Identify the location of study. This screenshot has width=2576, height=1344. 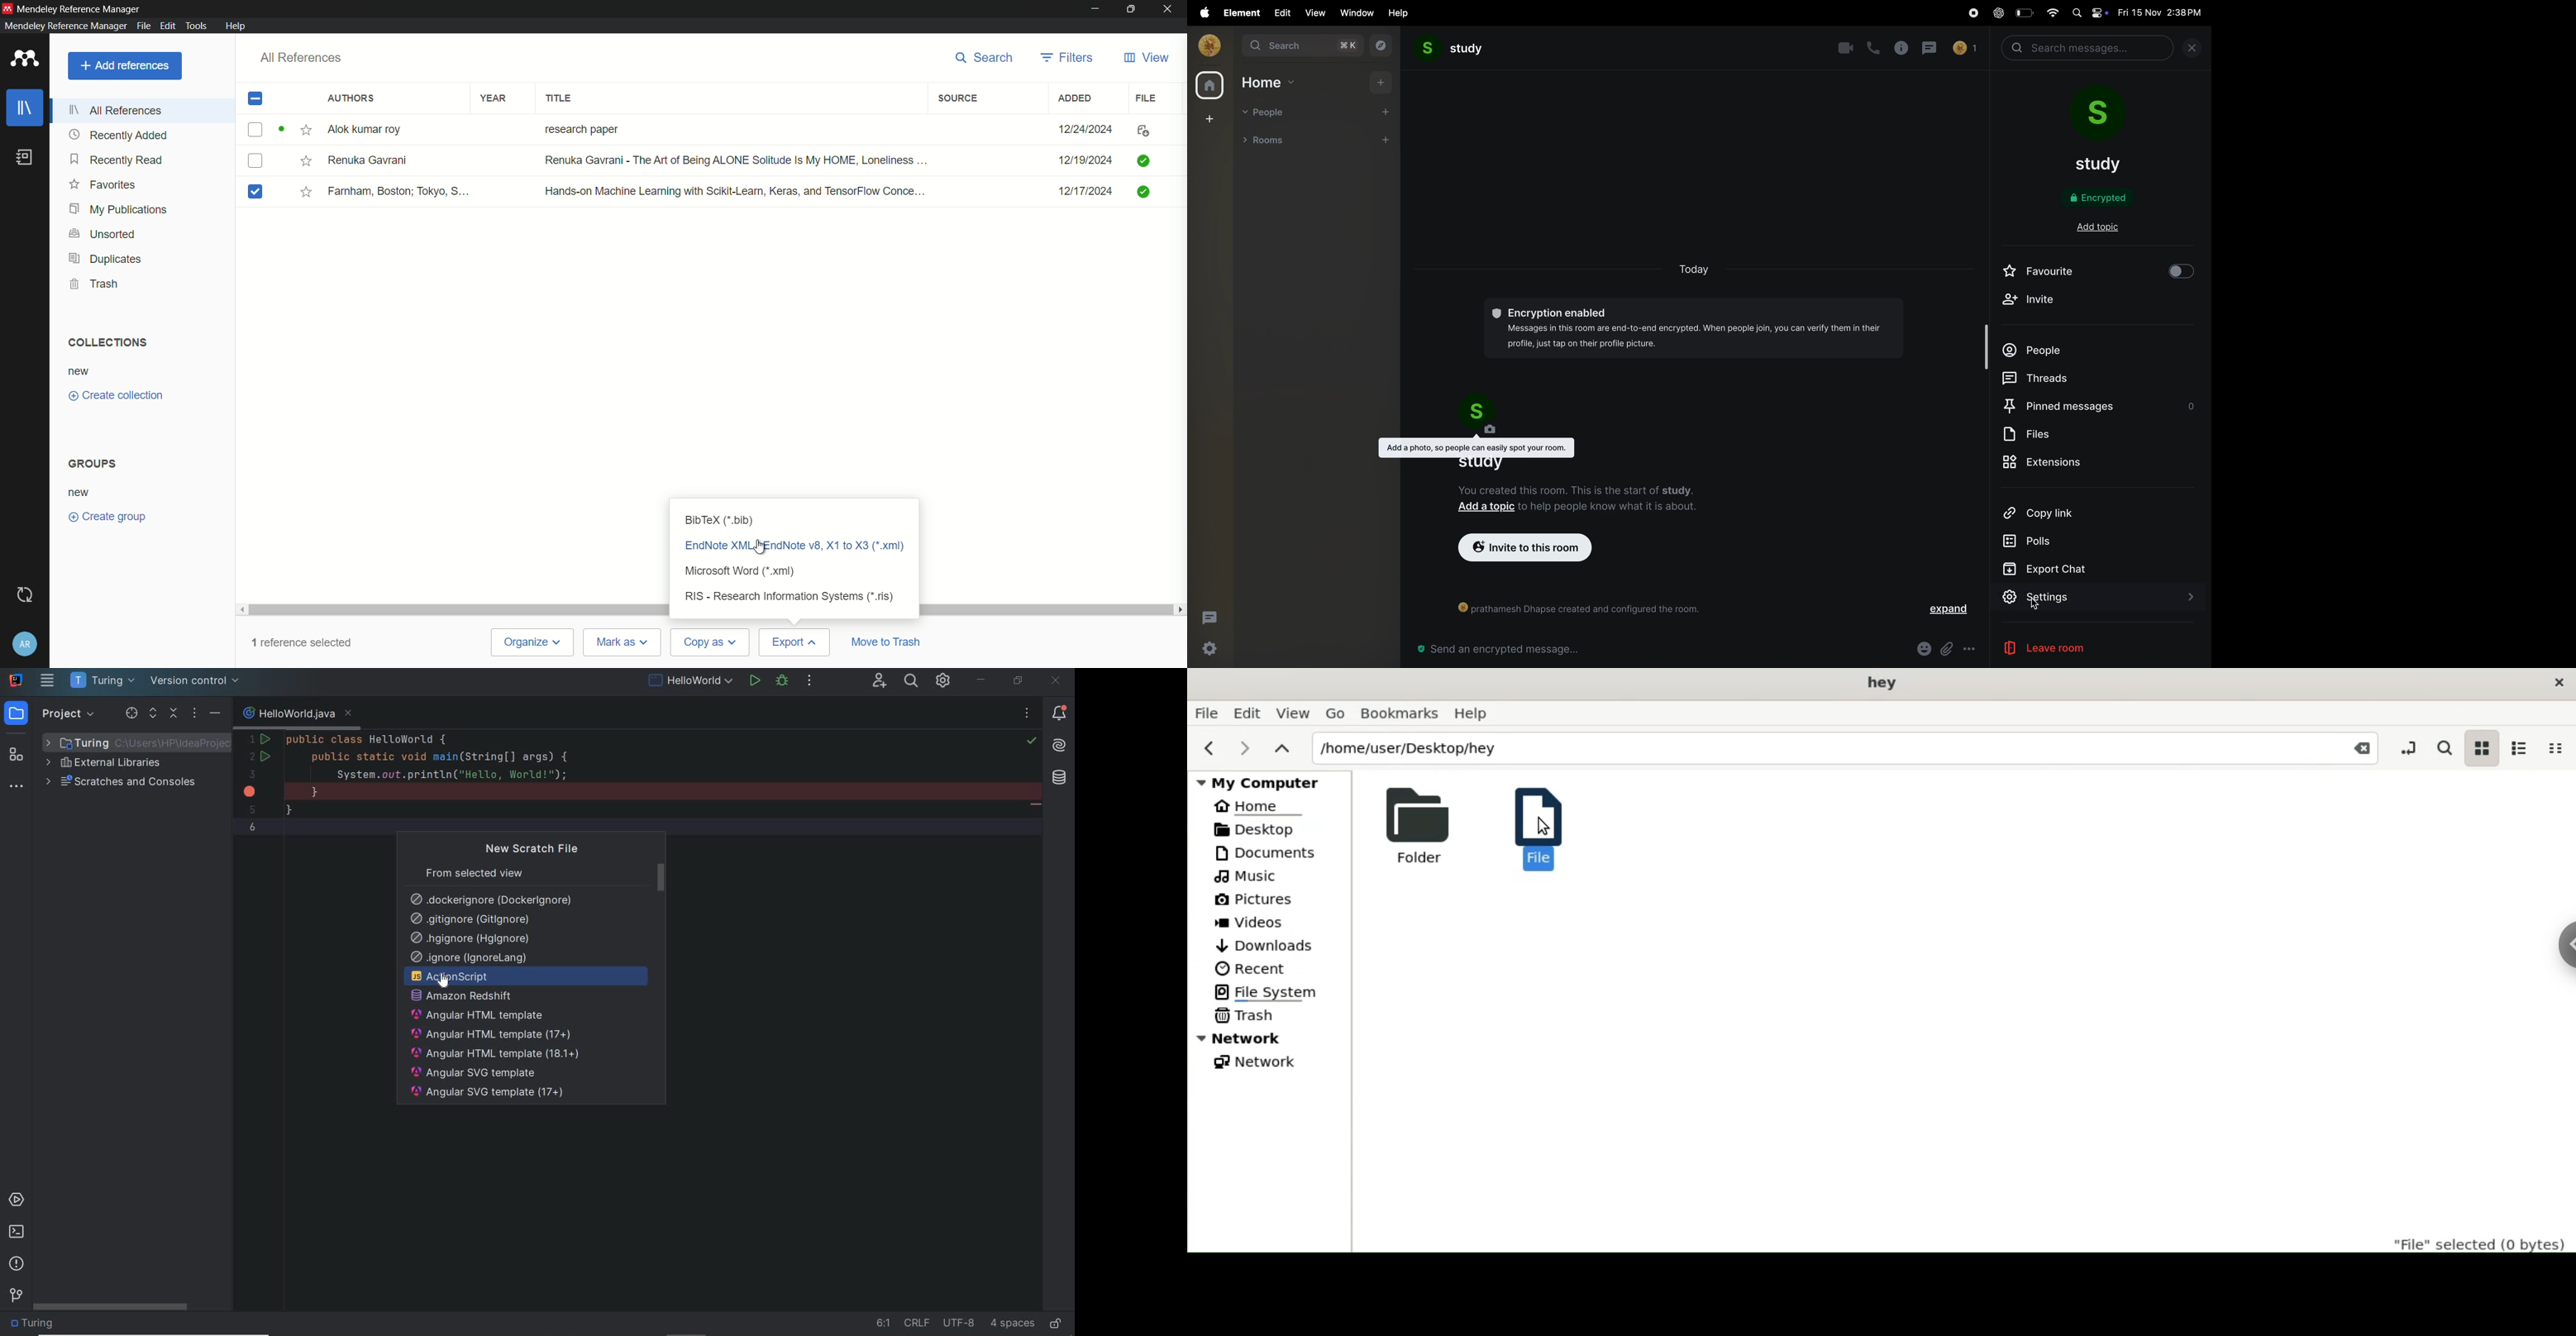
(1479, 463).